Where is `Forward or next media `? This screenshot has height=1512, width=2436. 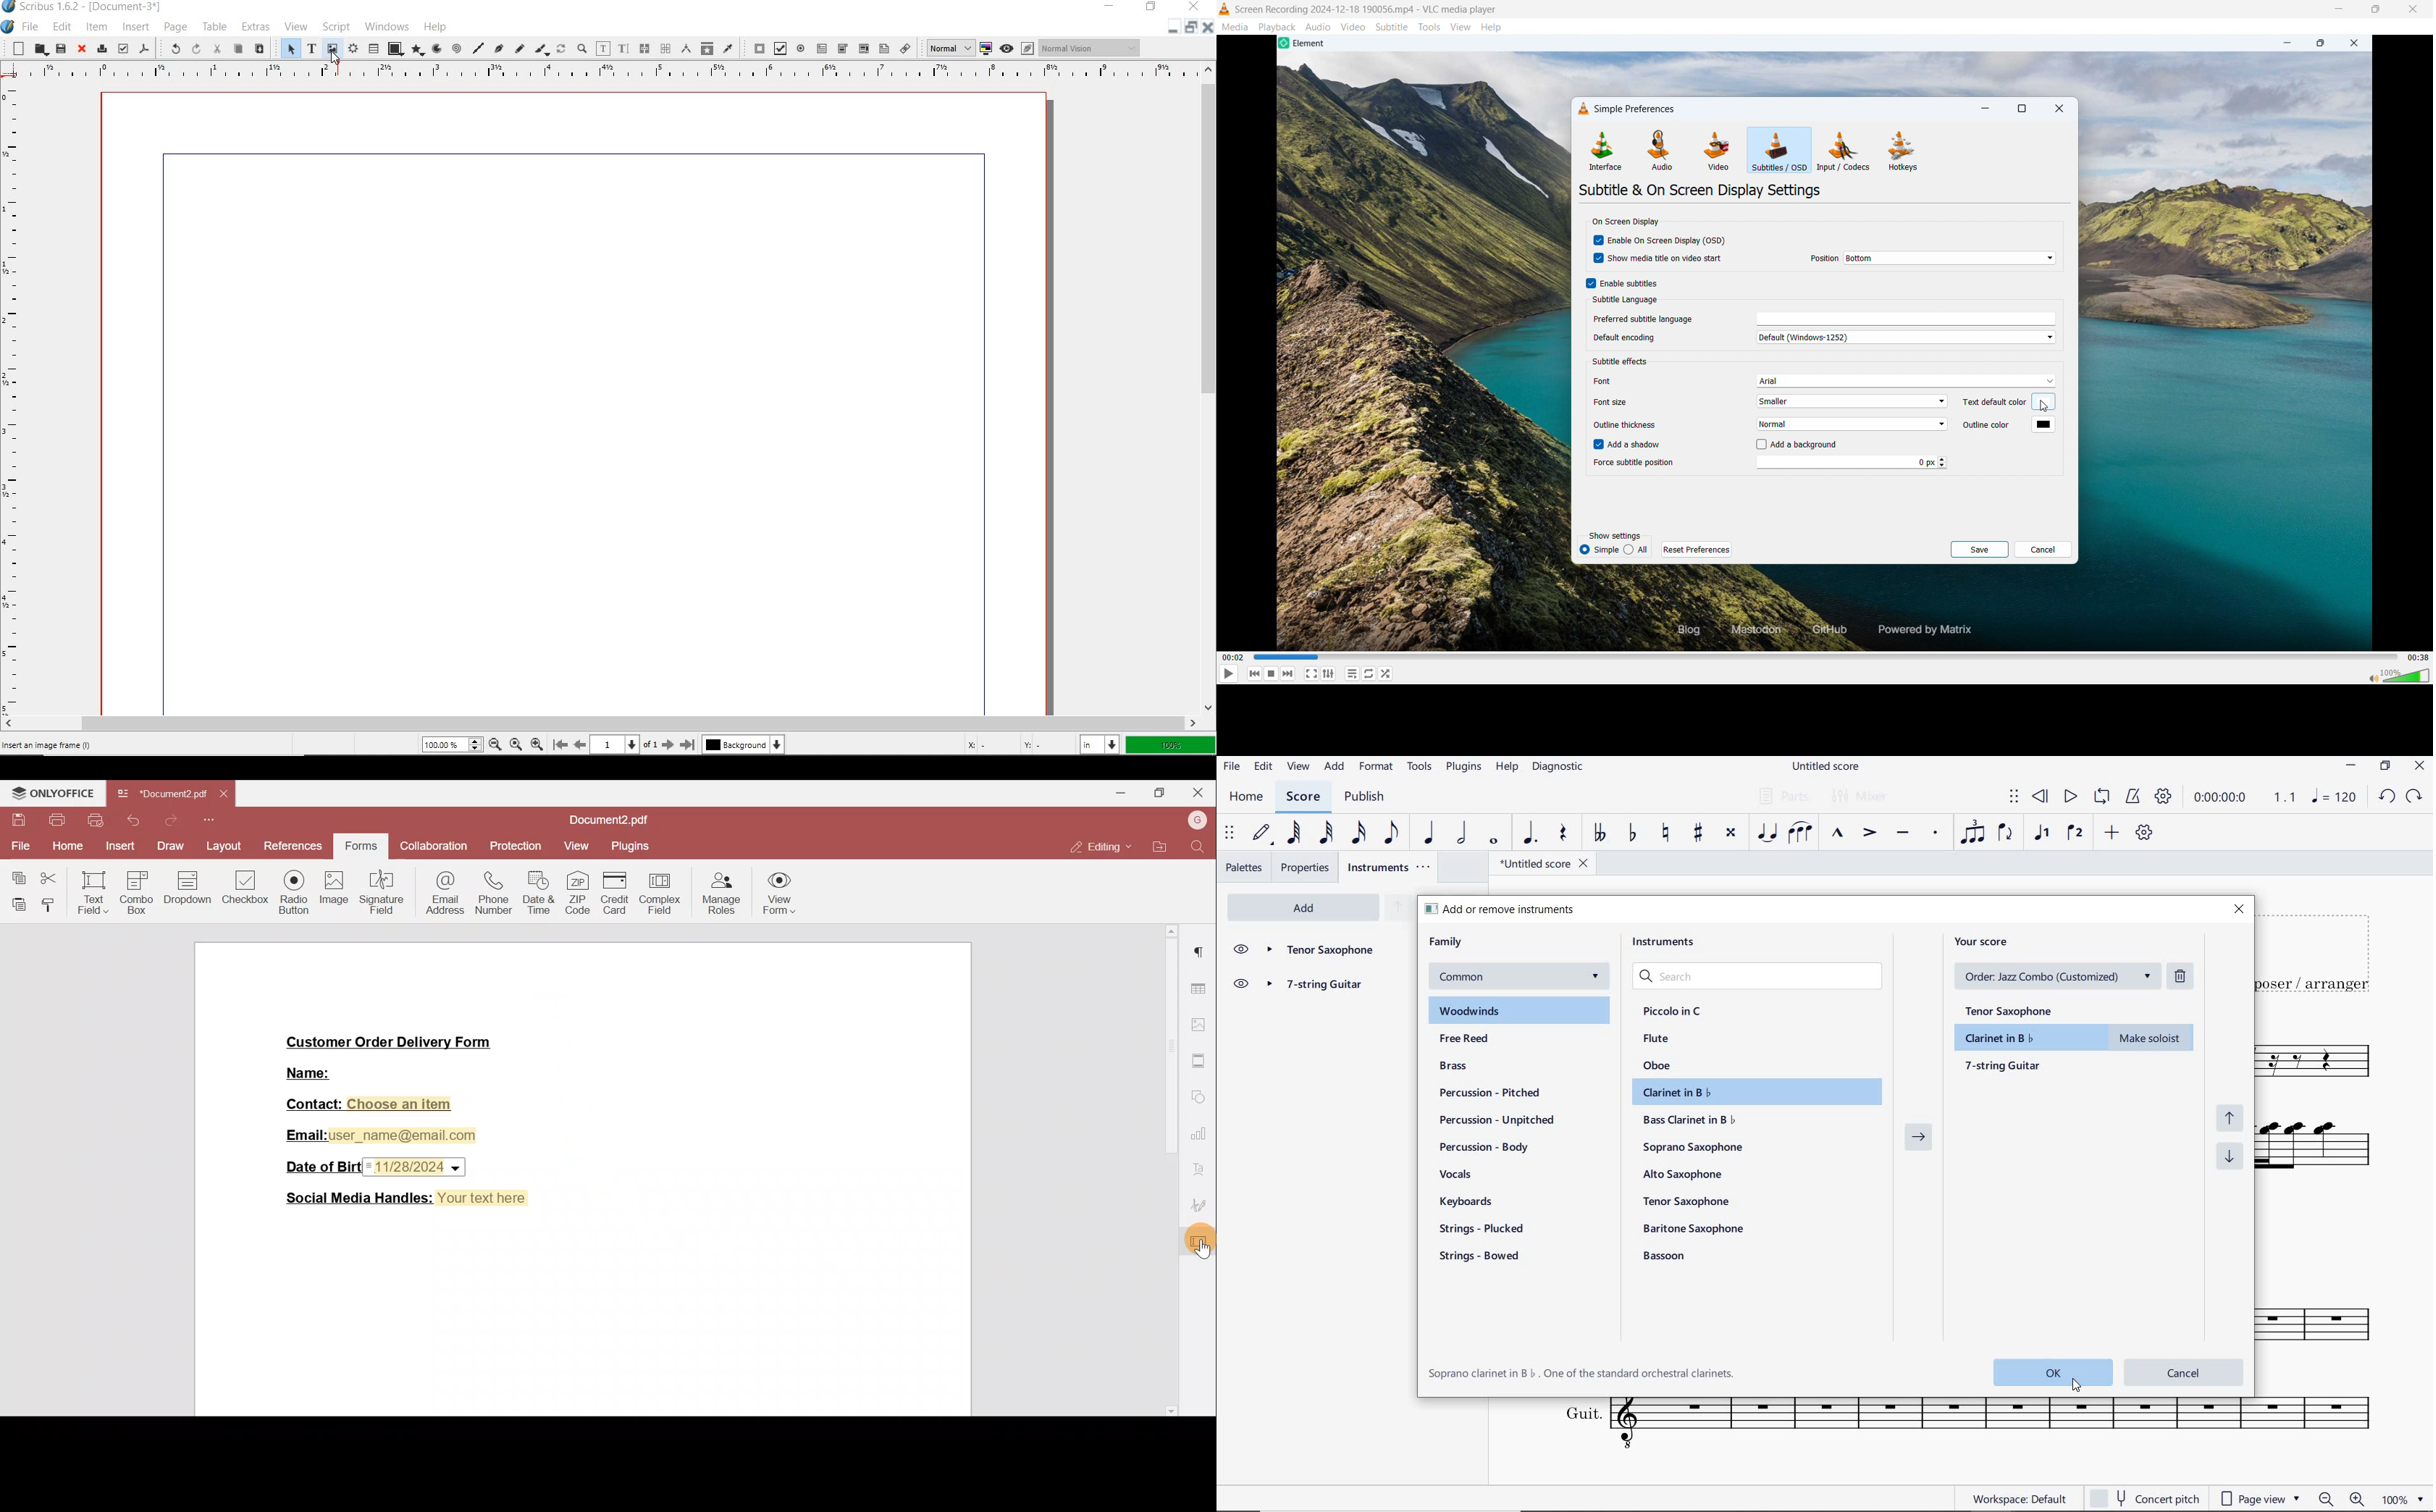 Forward or next media  is located at coordinates (1272, 674).